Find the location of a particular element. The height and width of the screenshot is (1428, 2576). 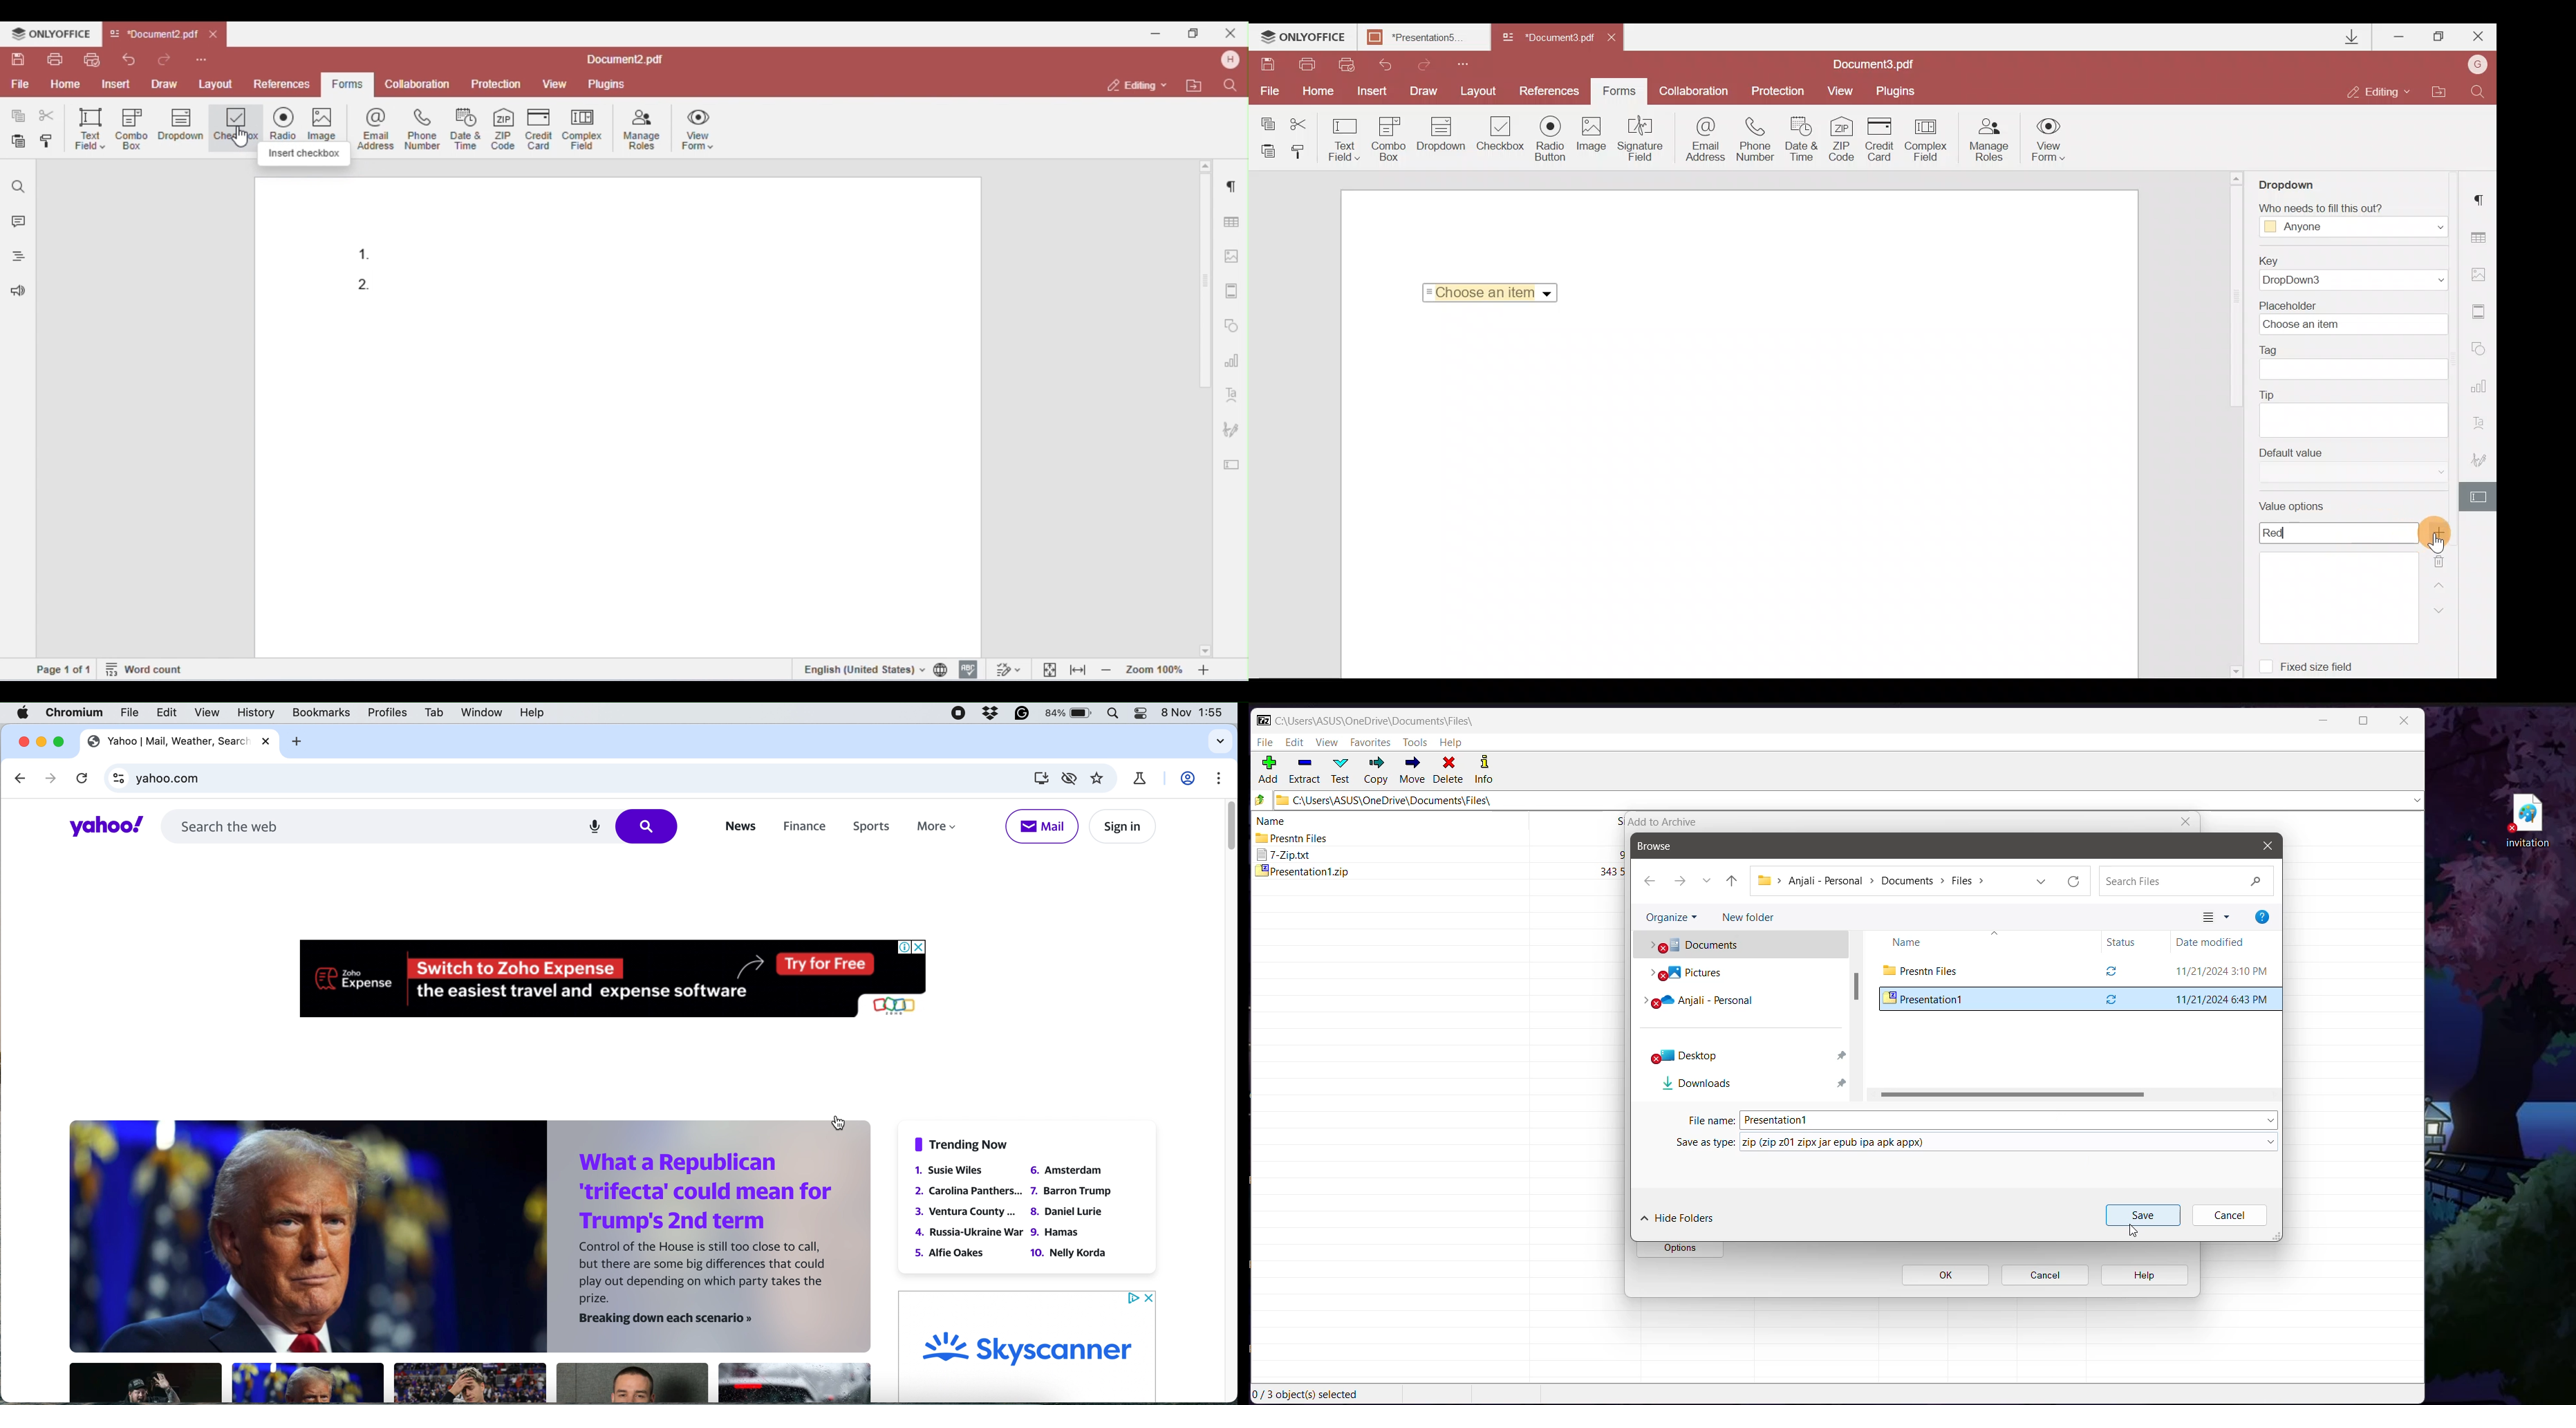

Go back one step is located at coordinates (1648, 882).